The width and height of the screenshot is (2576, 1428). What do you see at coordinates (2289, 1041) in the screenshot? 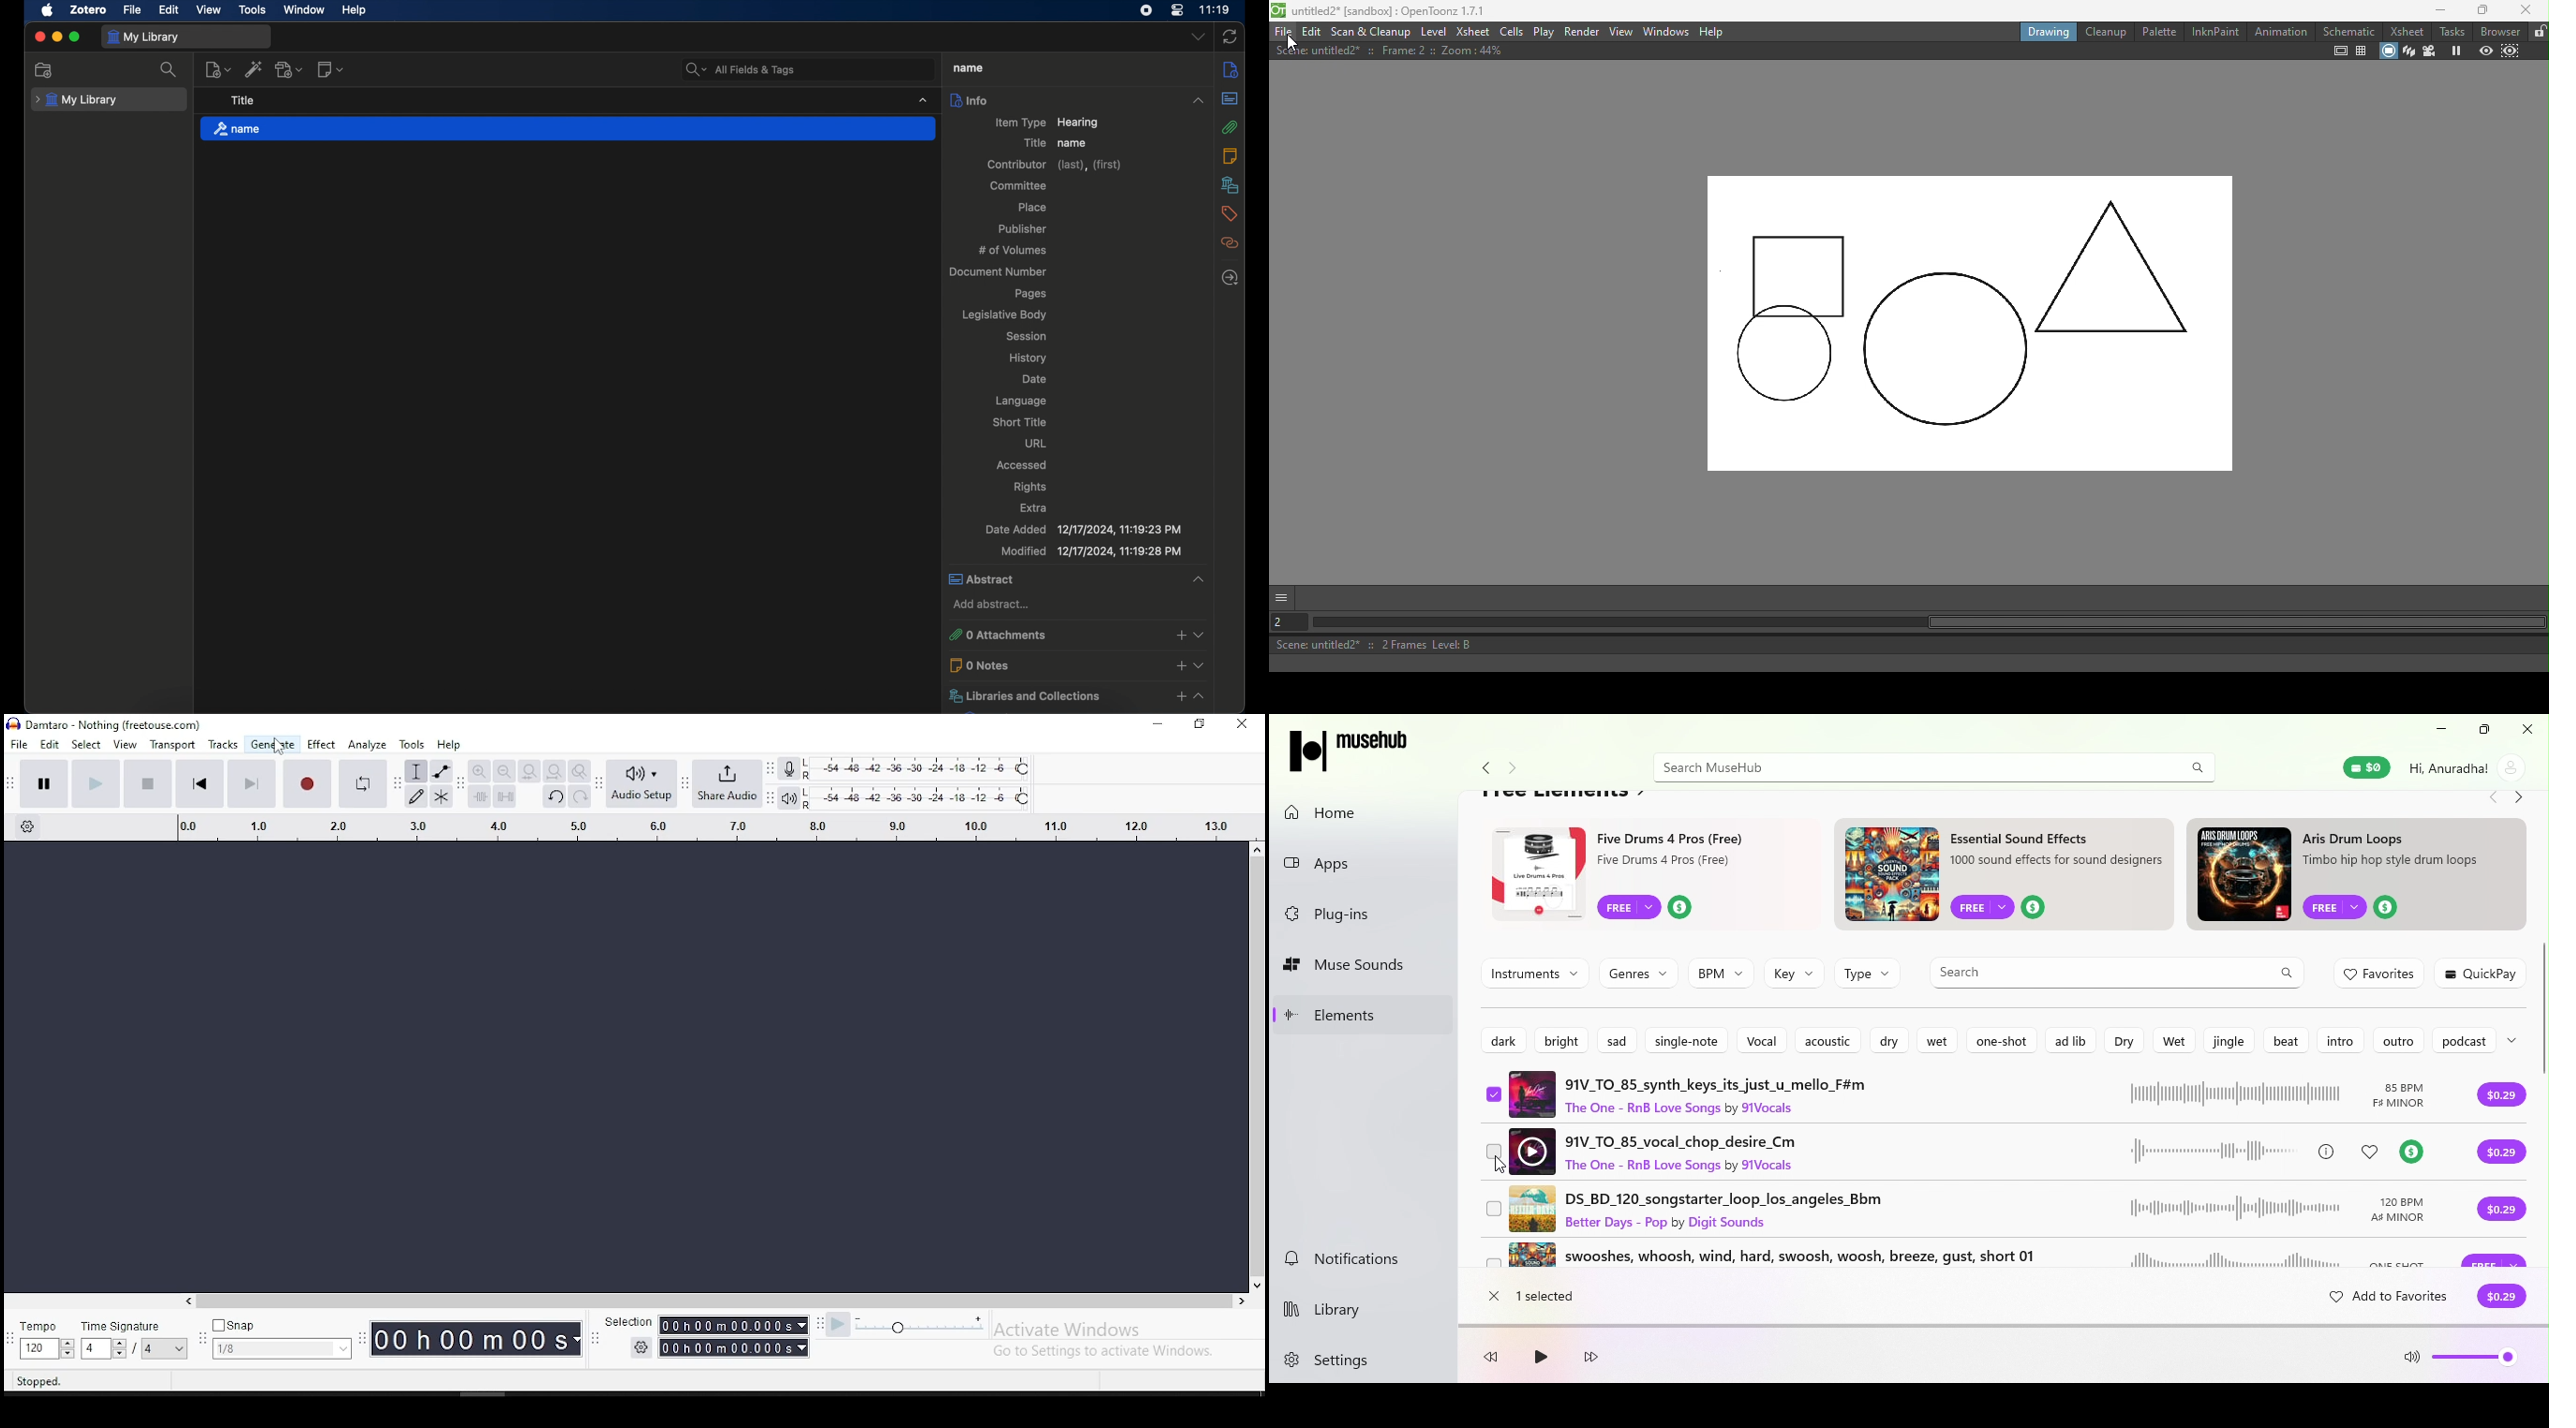
I see `Beat` at bounding box center [2289, 1041].